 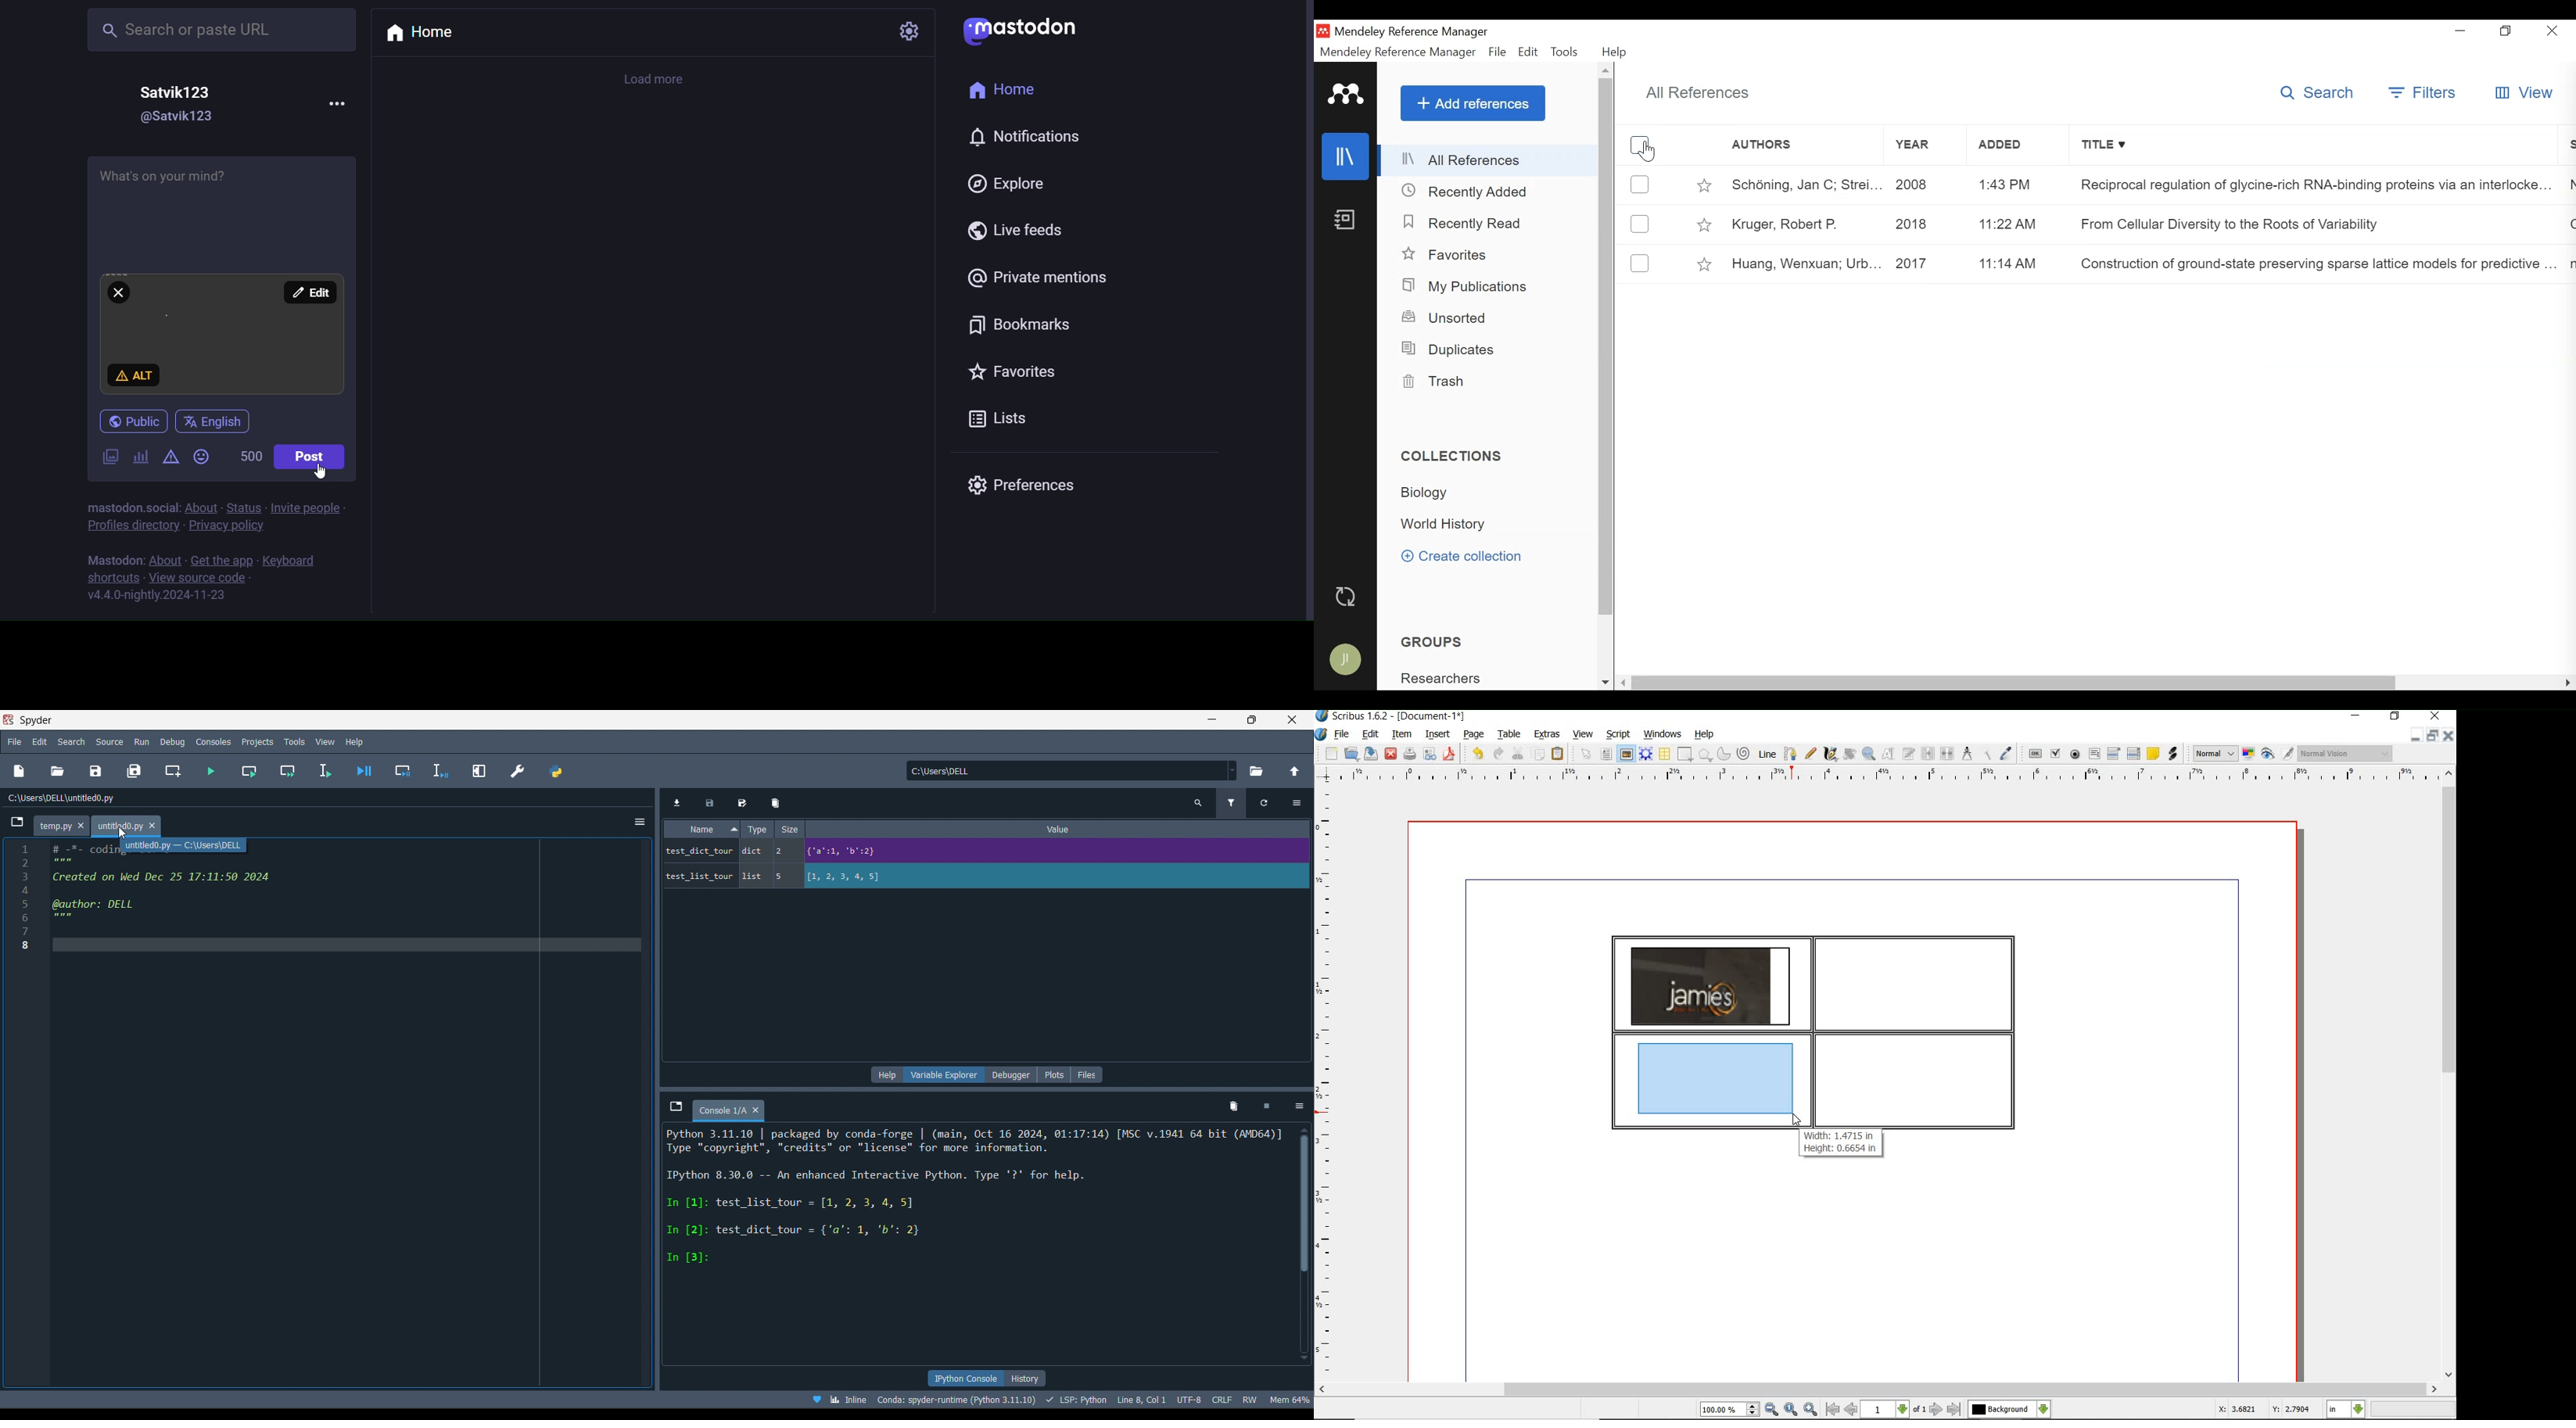 What do you see at coordinates (1607, 756) in the screenshot?
I see `text frame` at bounding box center [1607, 756].